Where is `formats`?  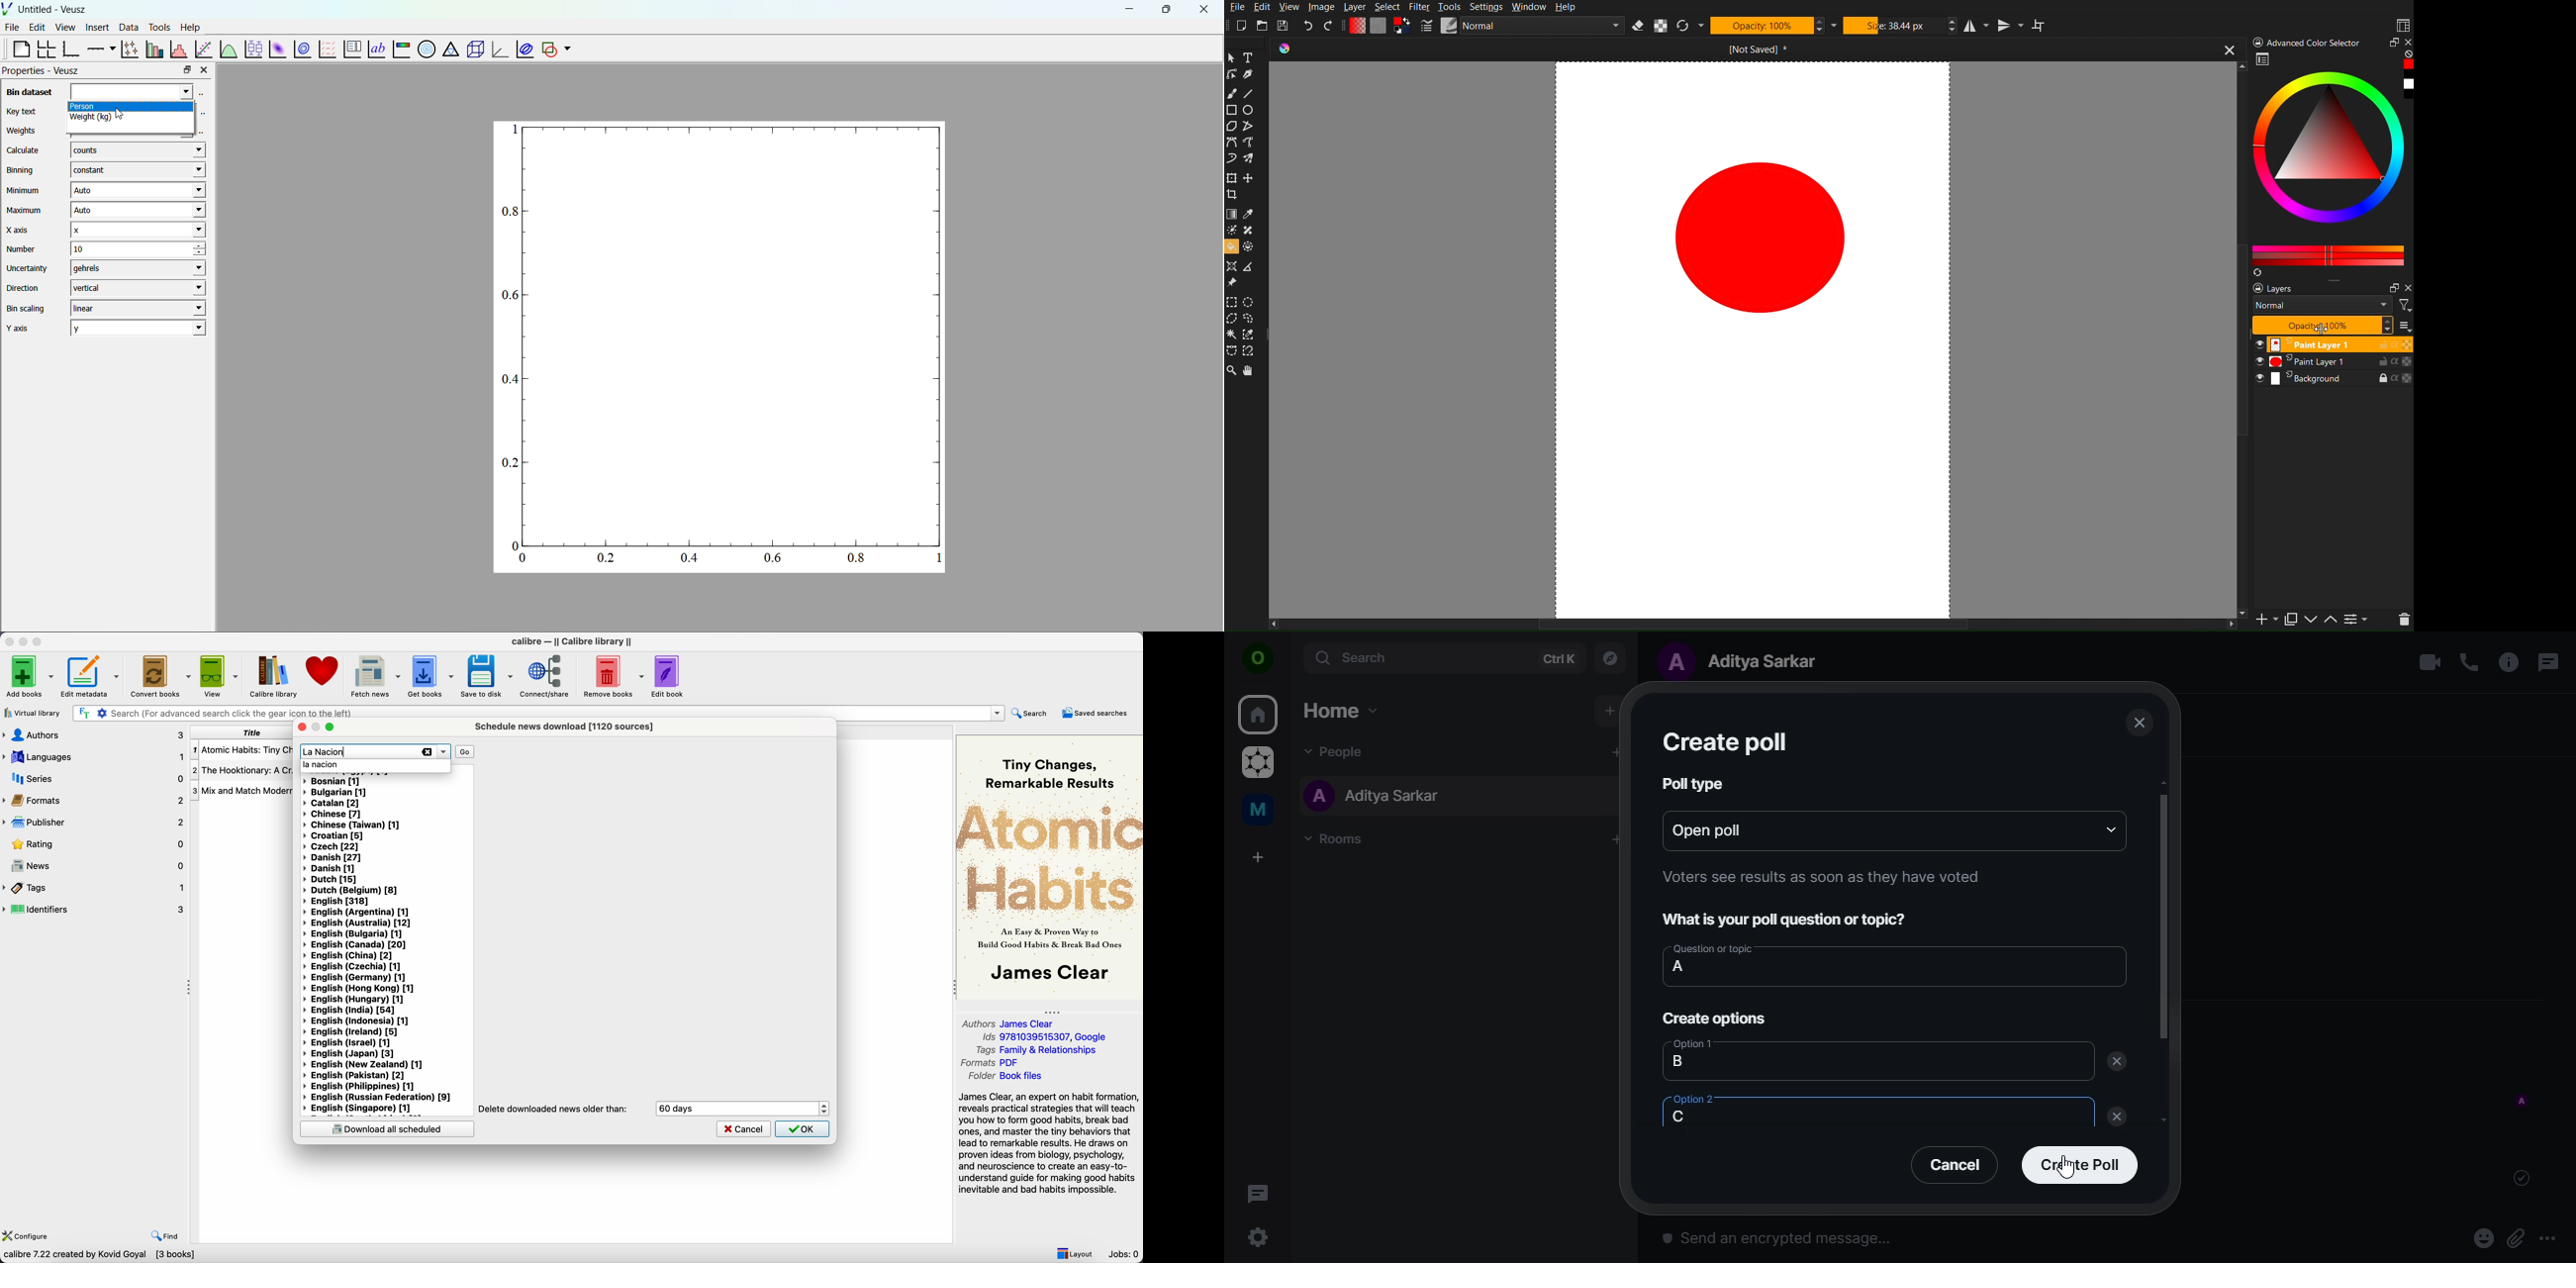
formats is located at coordinates (93, 799).